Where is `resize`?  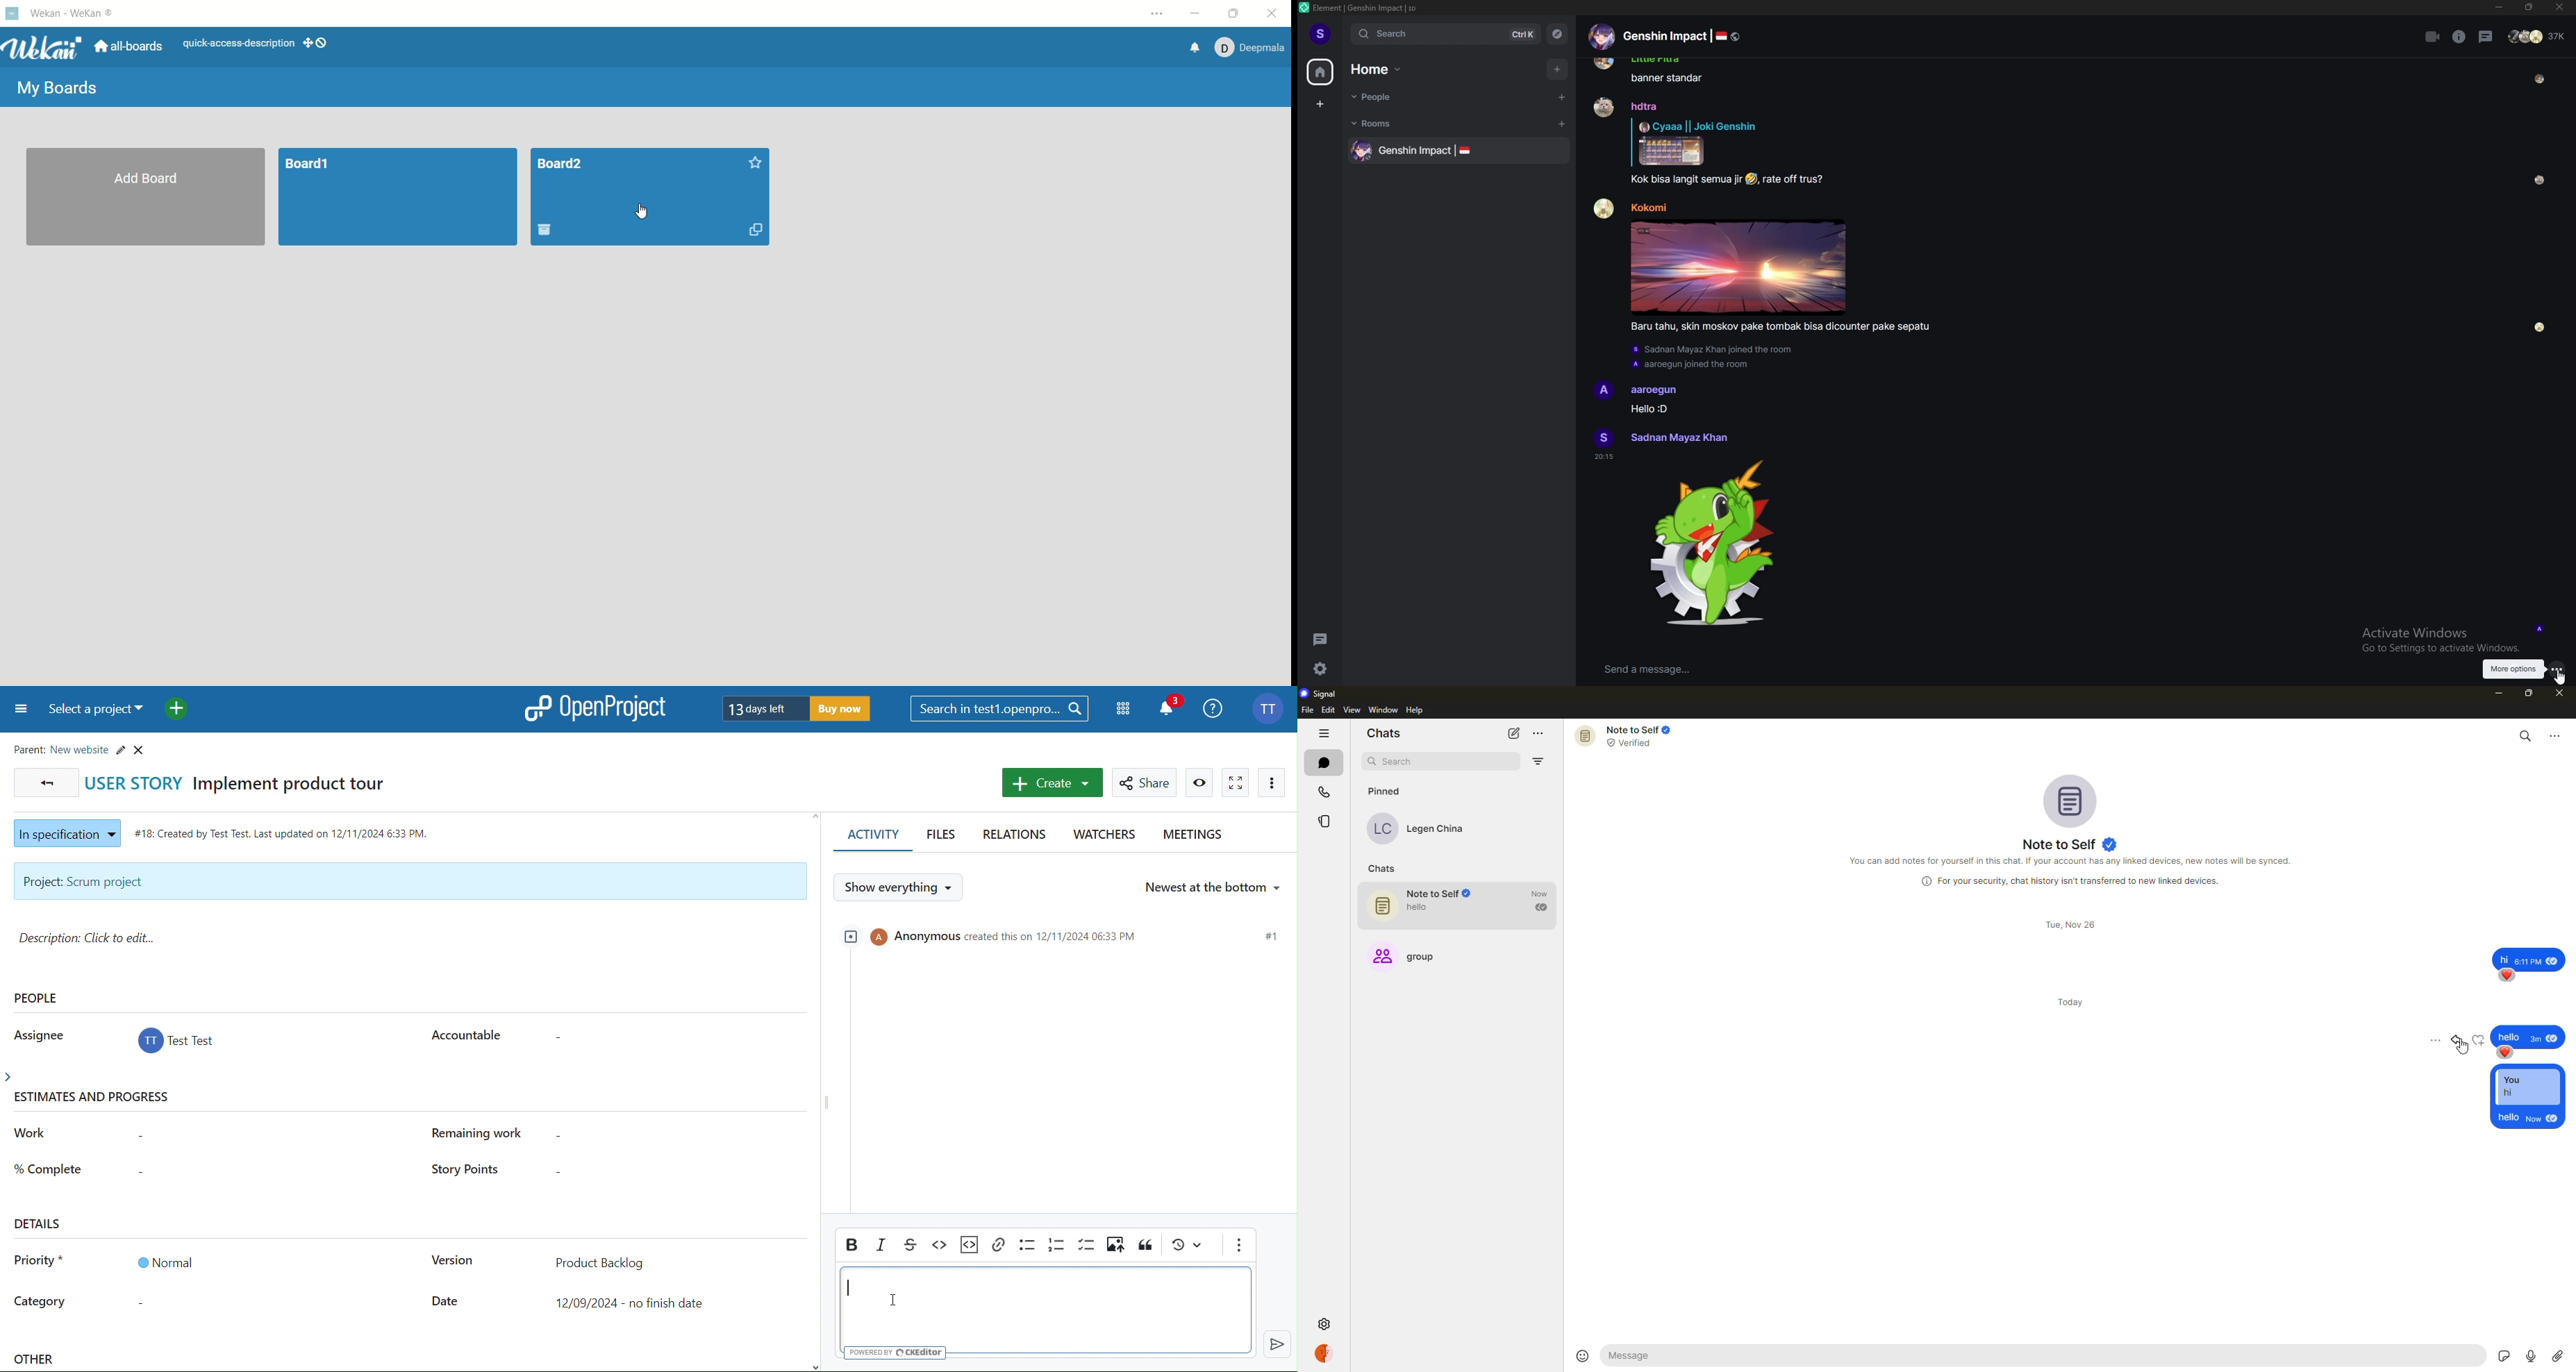
resize is located at coordinates (2529, 7).